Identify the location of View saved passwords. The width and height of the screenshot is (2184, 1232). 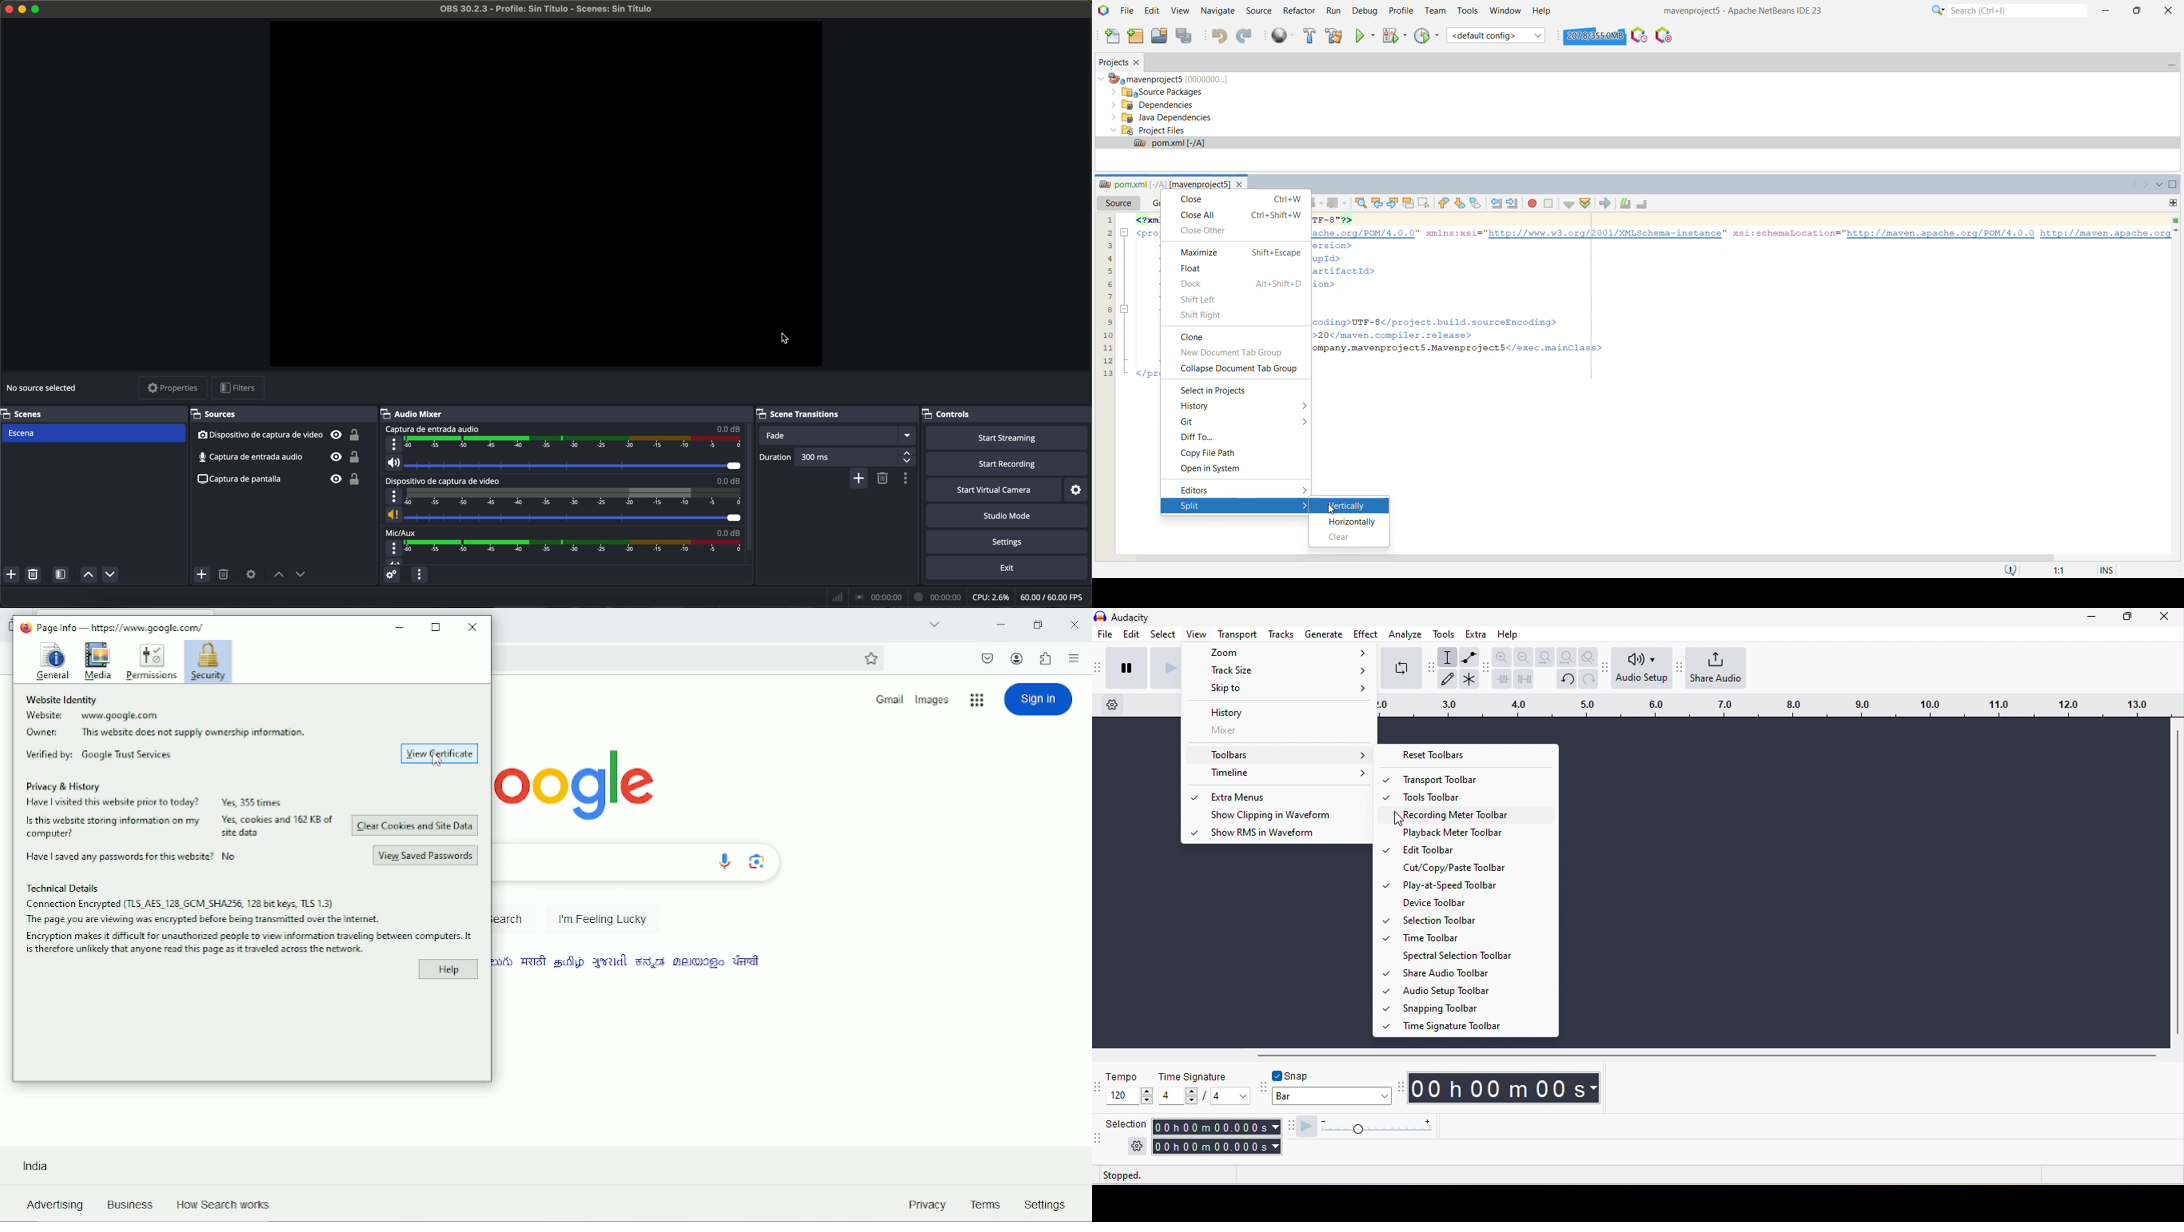
(425, 854).